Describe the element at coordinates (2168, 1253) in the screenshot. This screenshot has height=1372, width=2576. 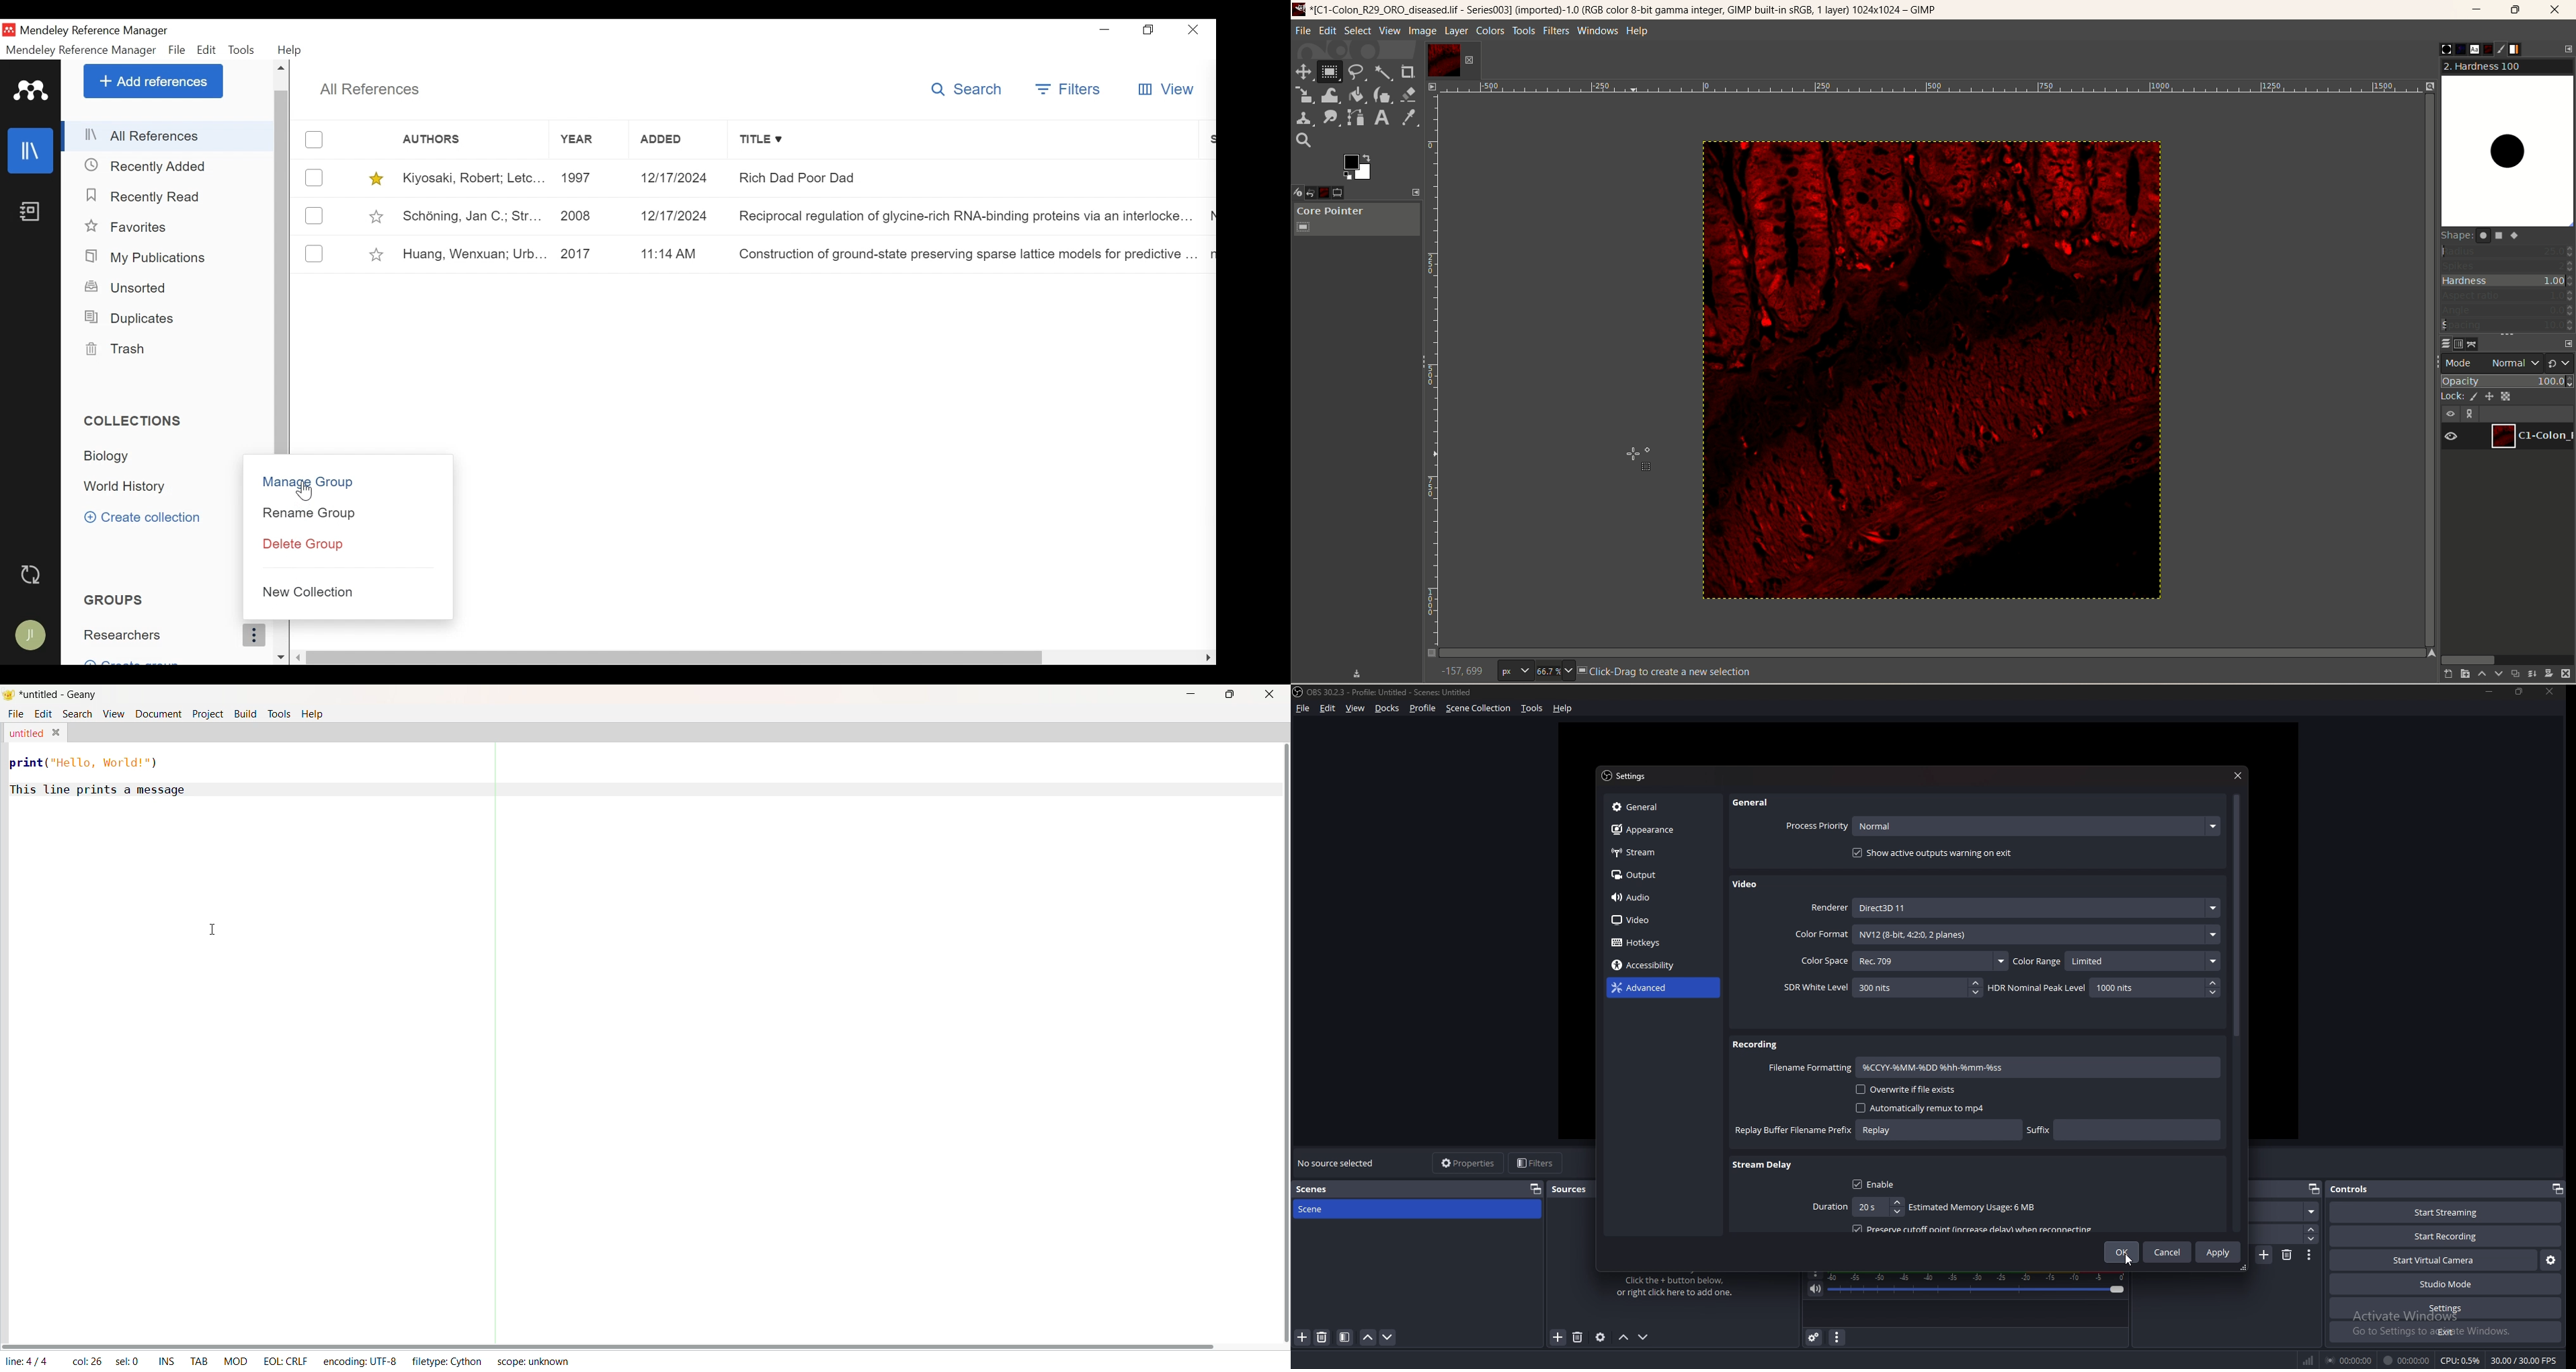
I see `cancel` at that location.